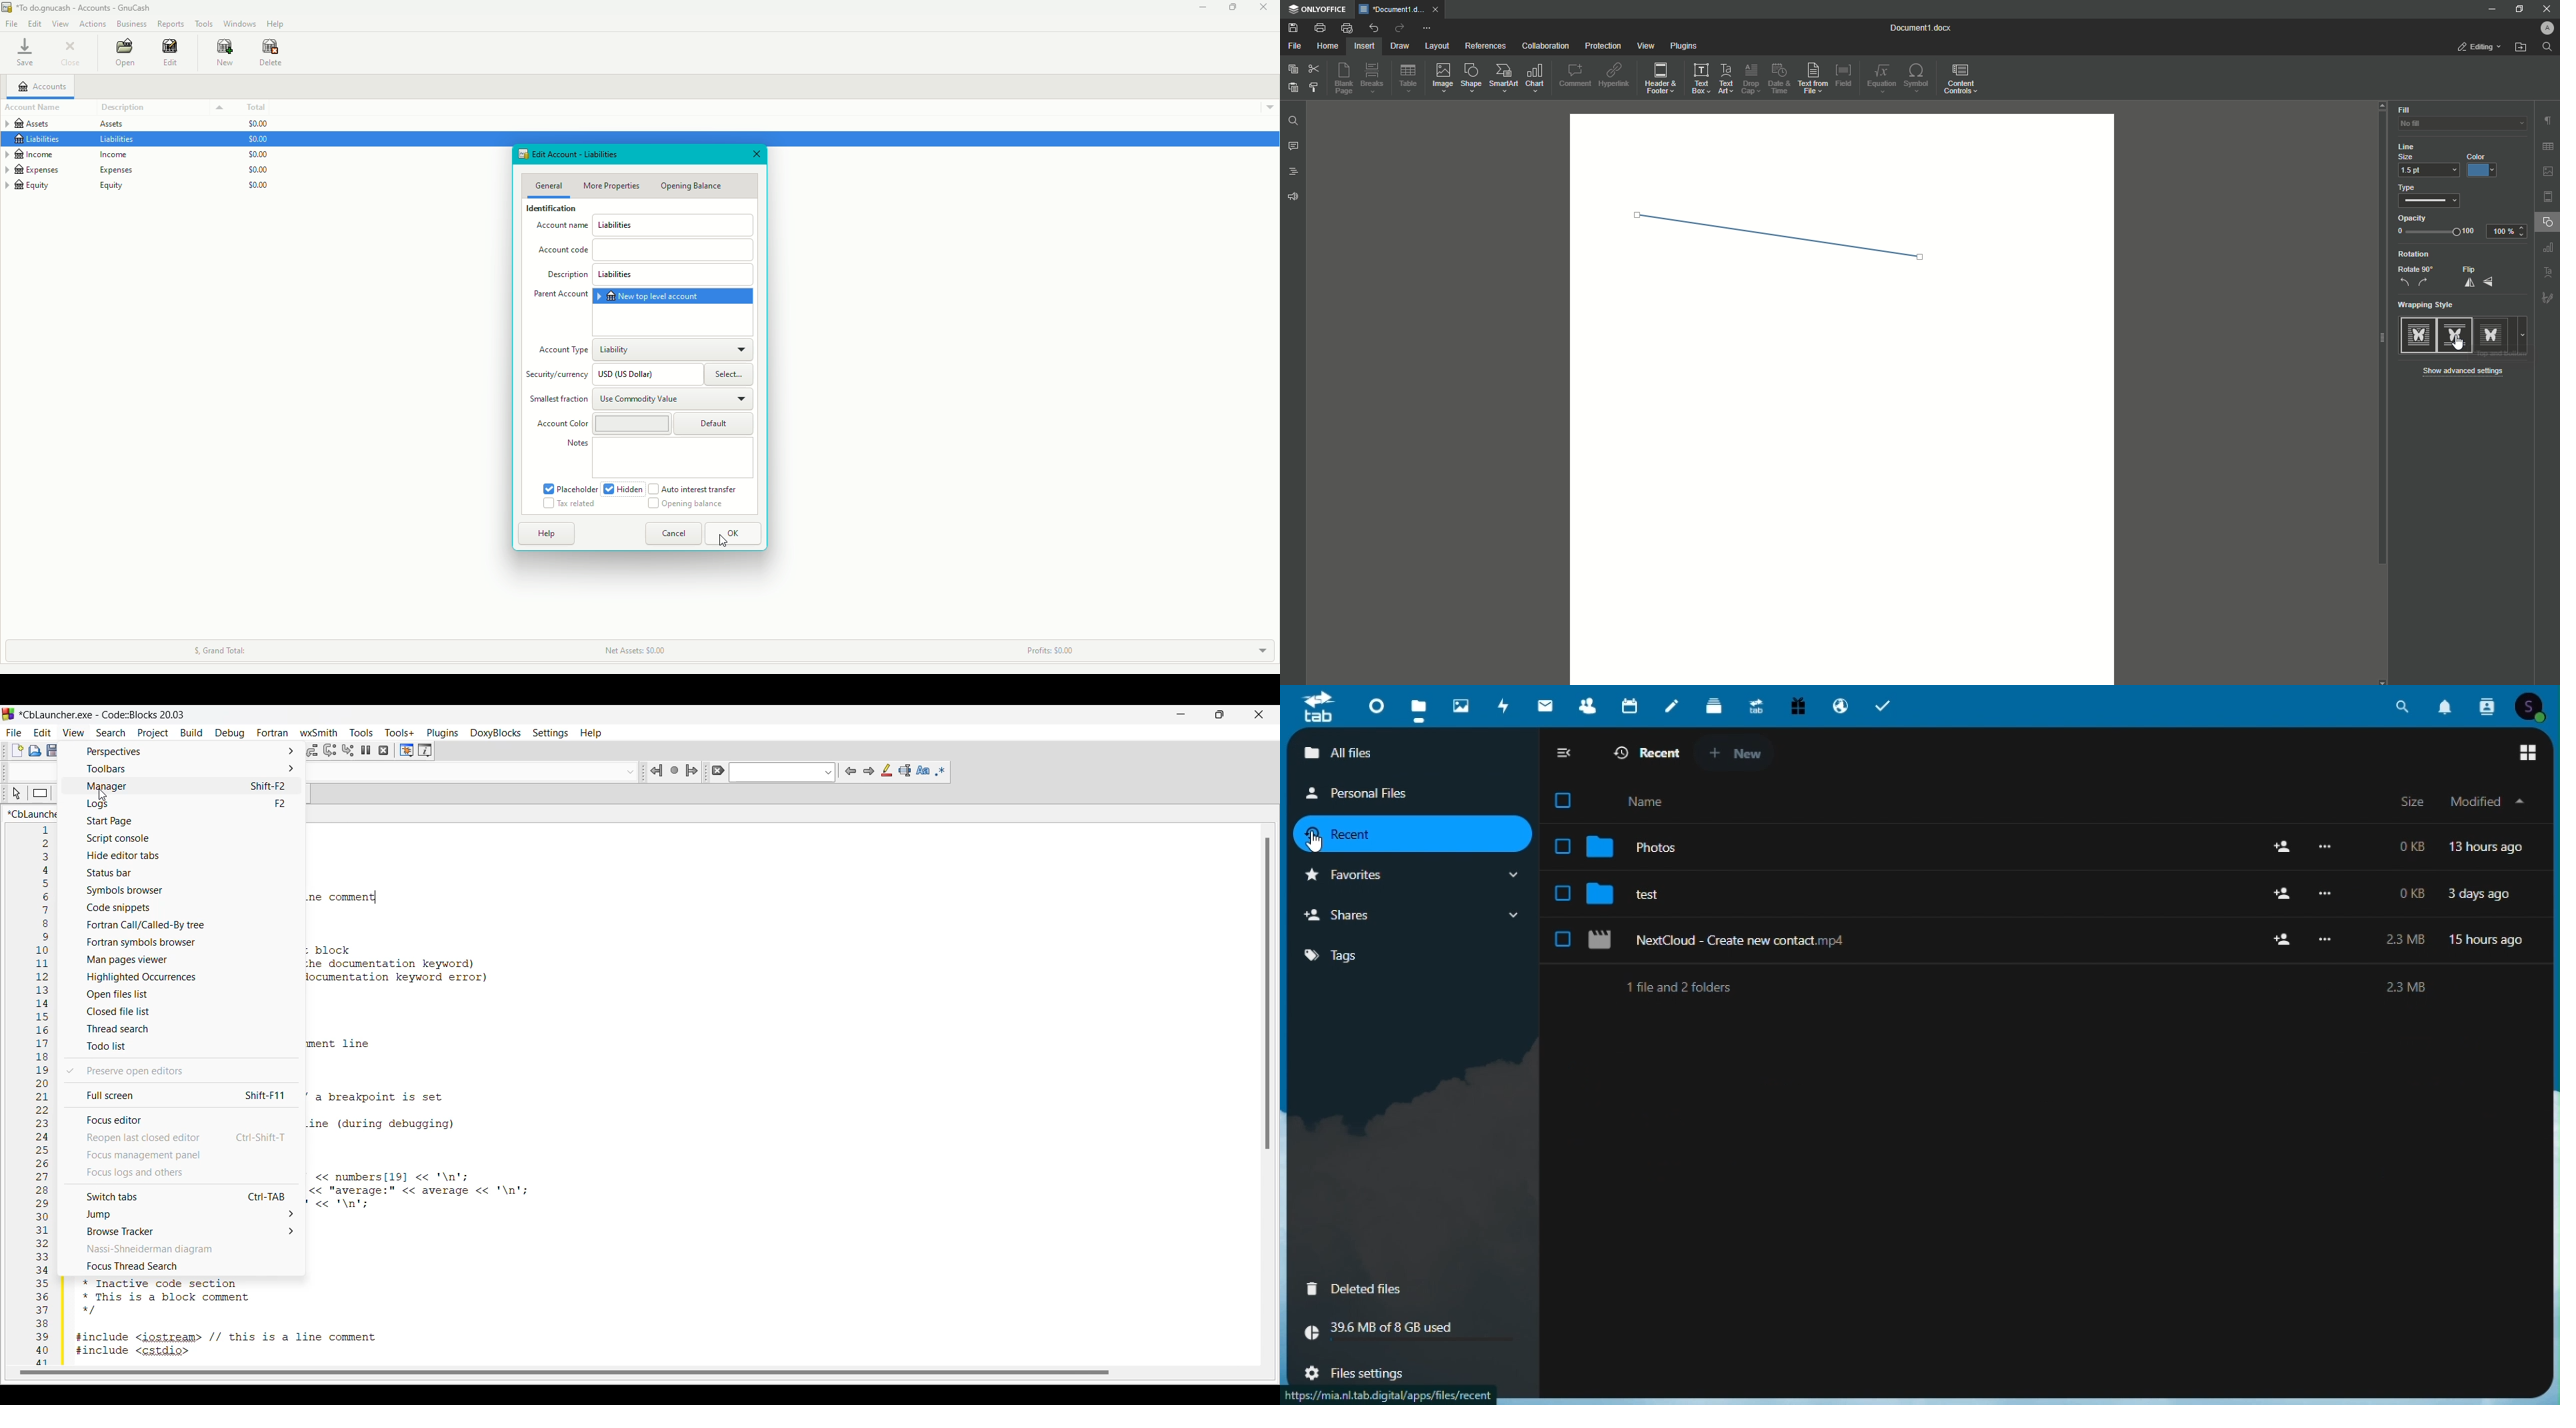 This screenshot has width=2576, height=1428. I want to click on Editing, so click(2475, 47).